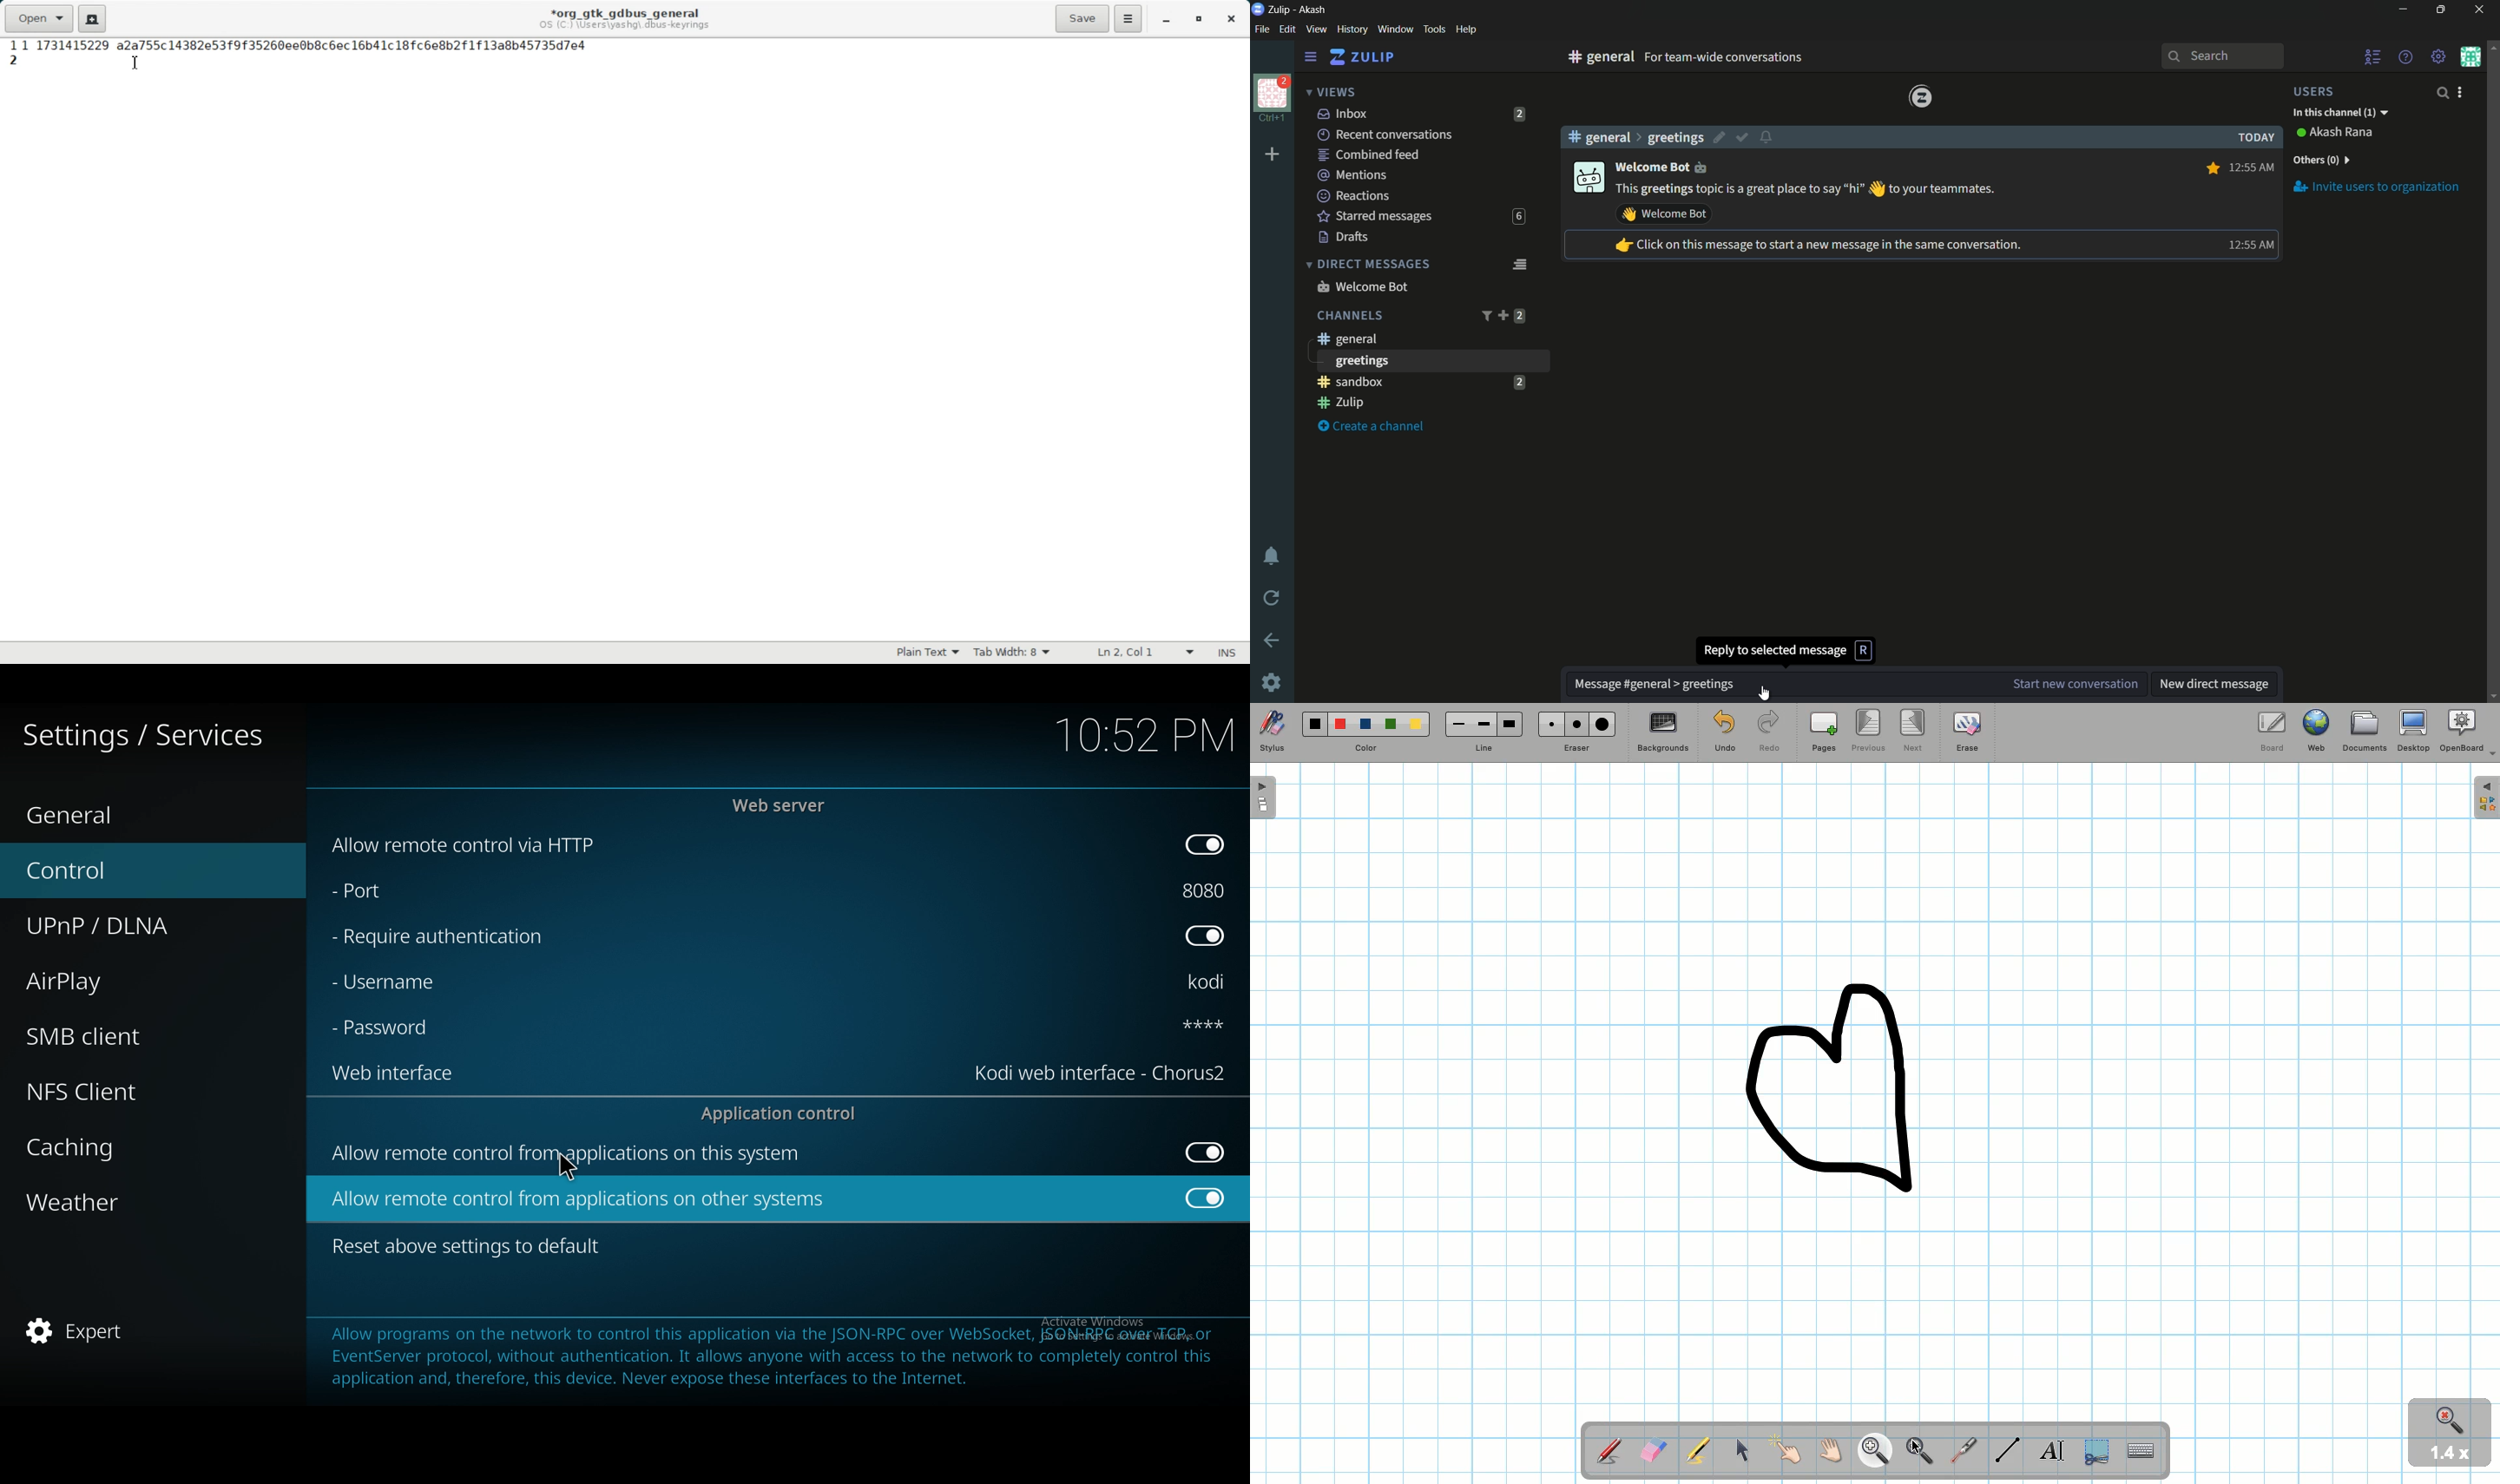 Image resolution: width=2520 pixels, height=1484 pixels. Describe the element at coordinates (1853, 1094) in the screenshot. I see `Zoomed in drawing` at that location.